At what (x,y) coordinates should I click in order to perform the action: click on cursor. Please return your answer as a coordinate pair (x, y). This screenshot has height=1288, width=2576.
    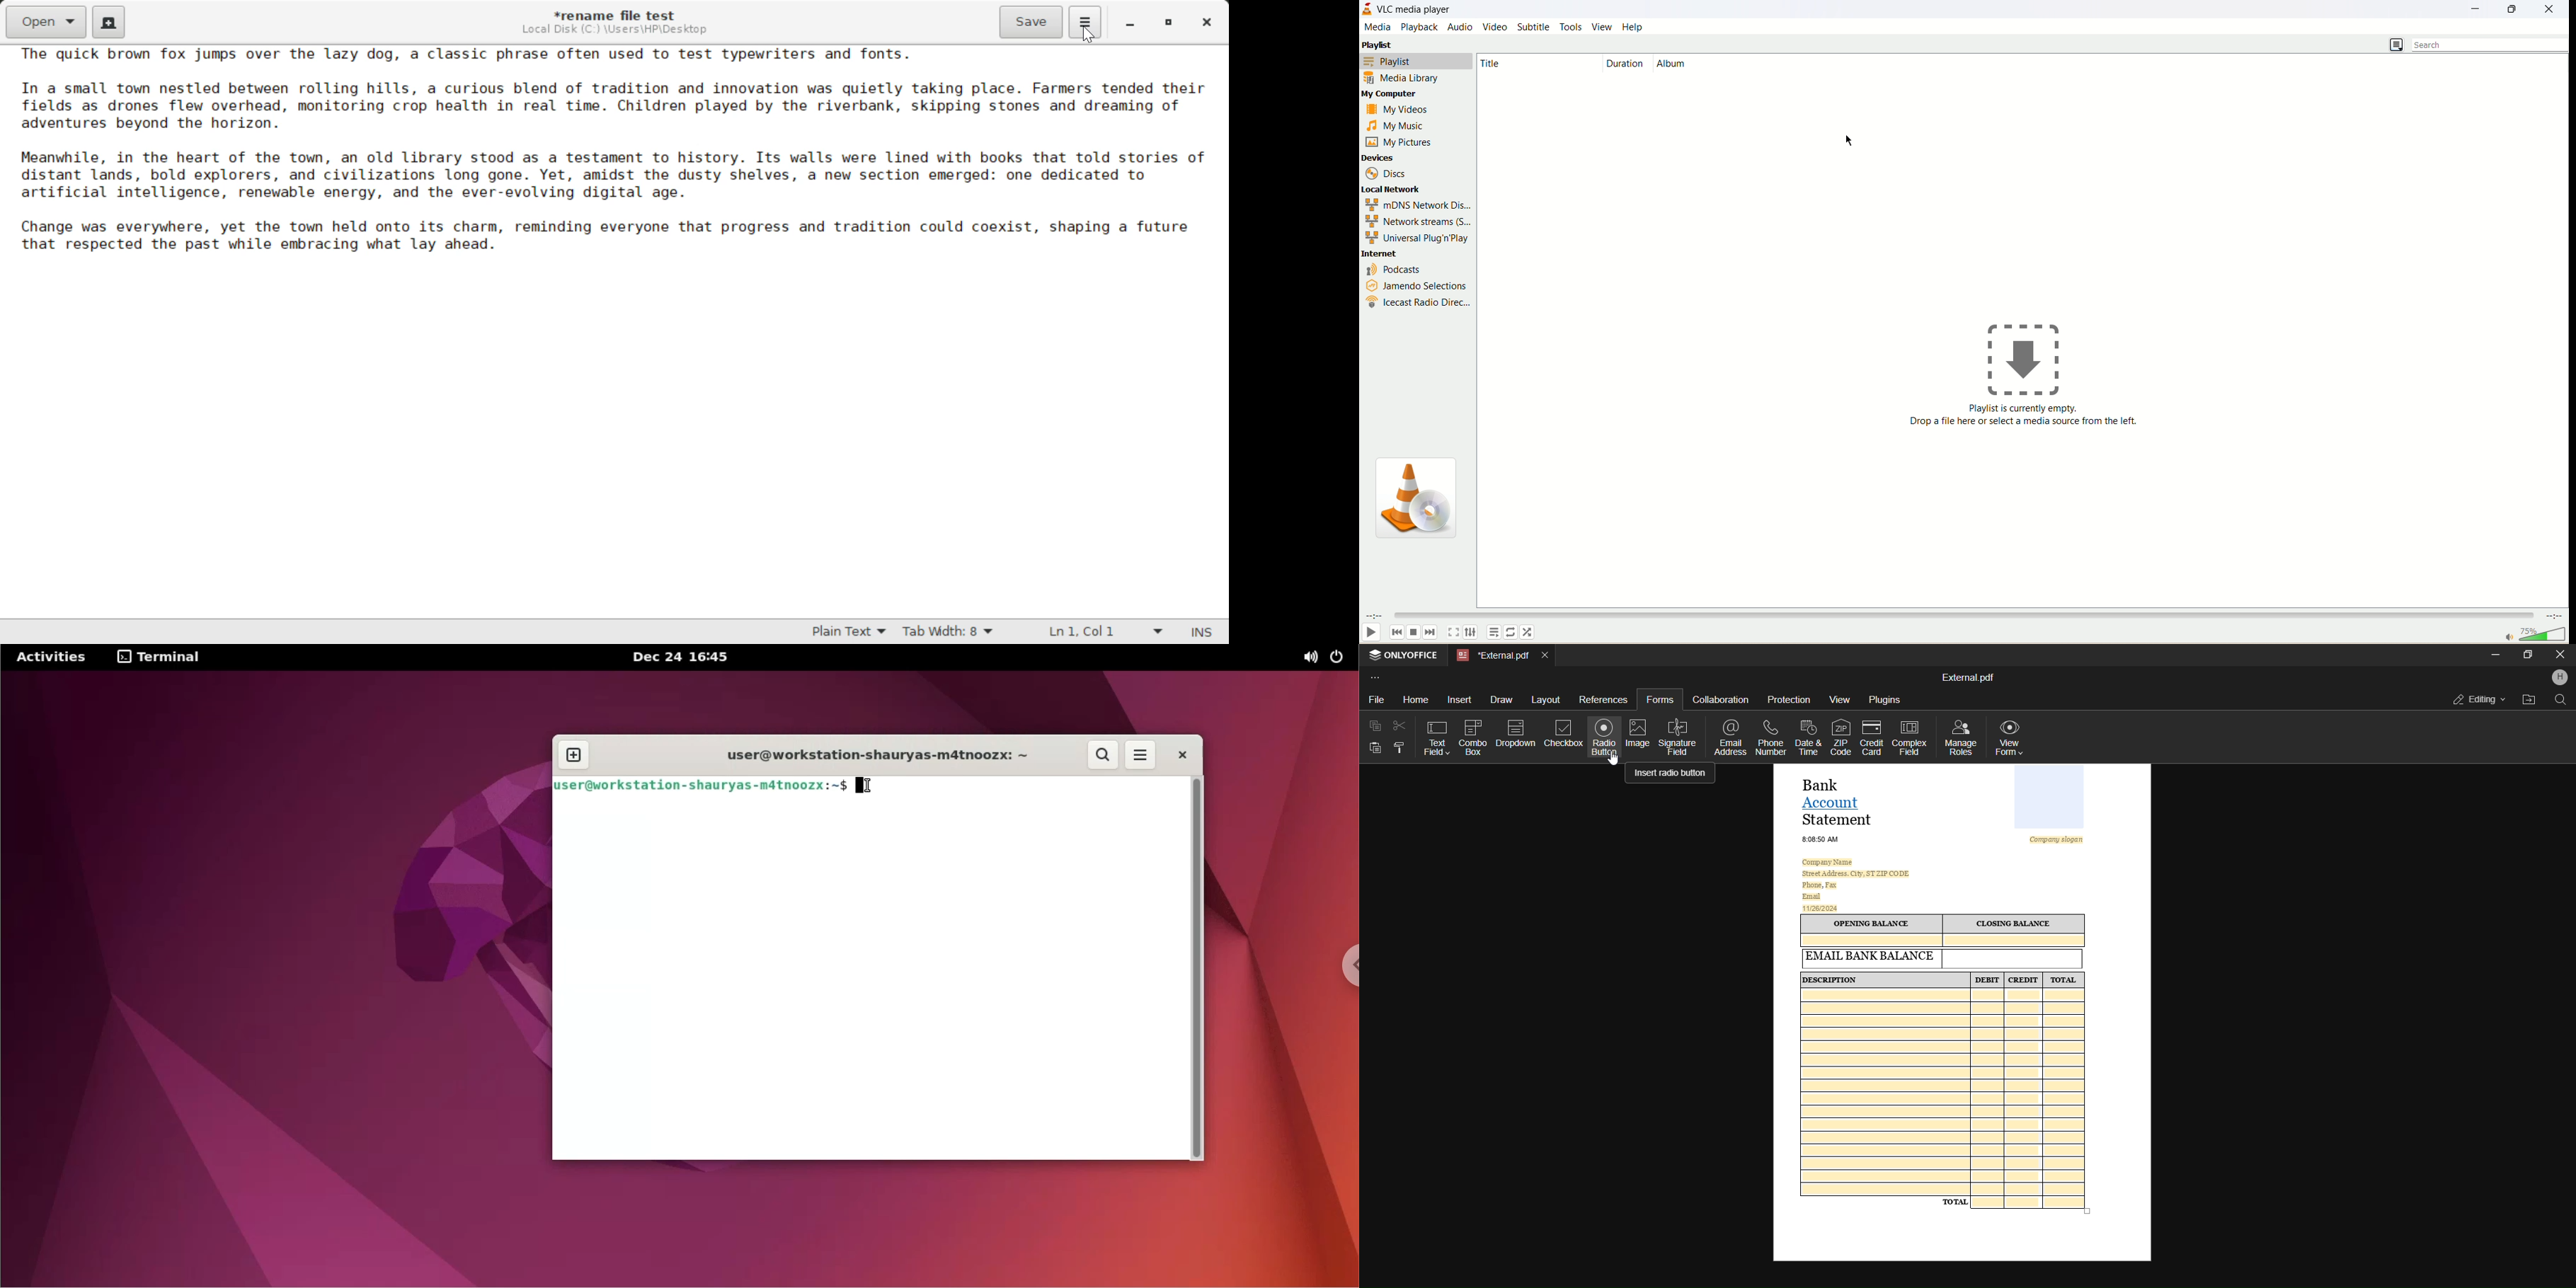
    Looking at the image, I should click on (1849, 140).